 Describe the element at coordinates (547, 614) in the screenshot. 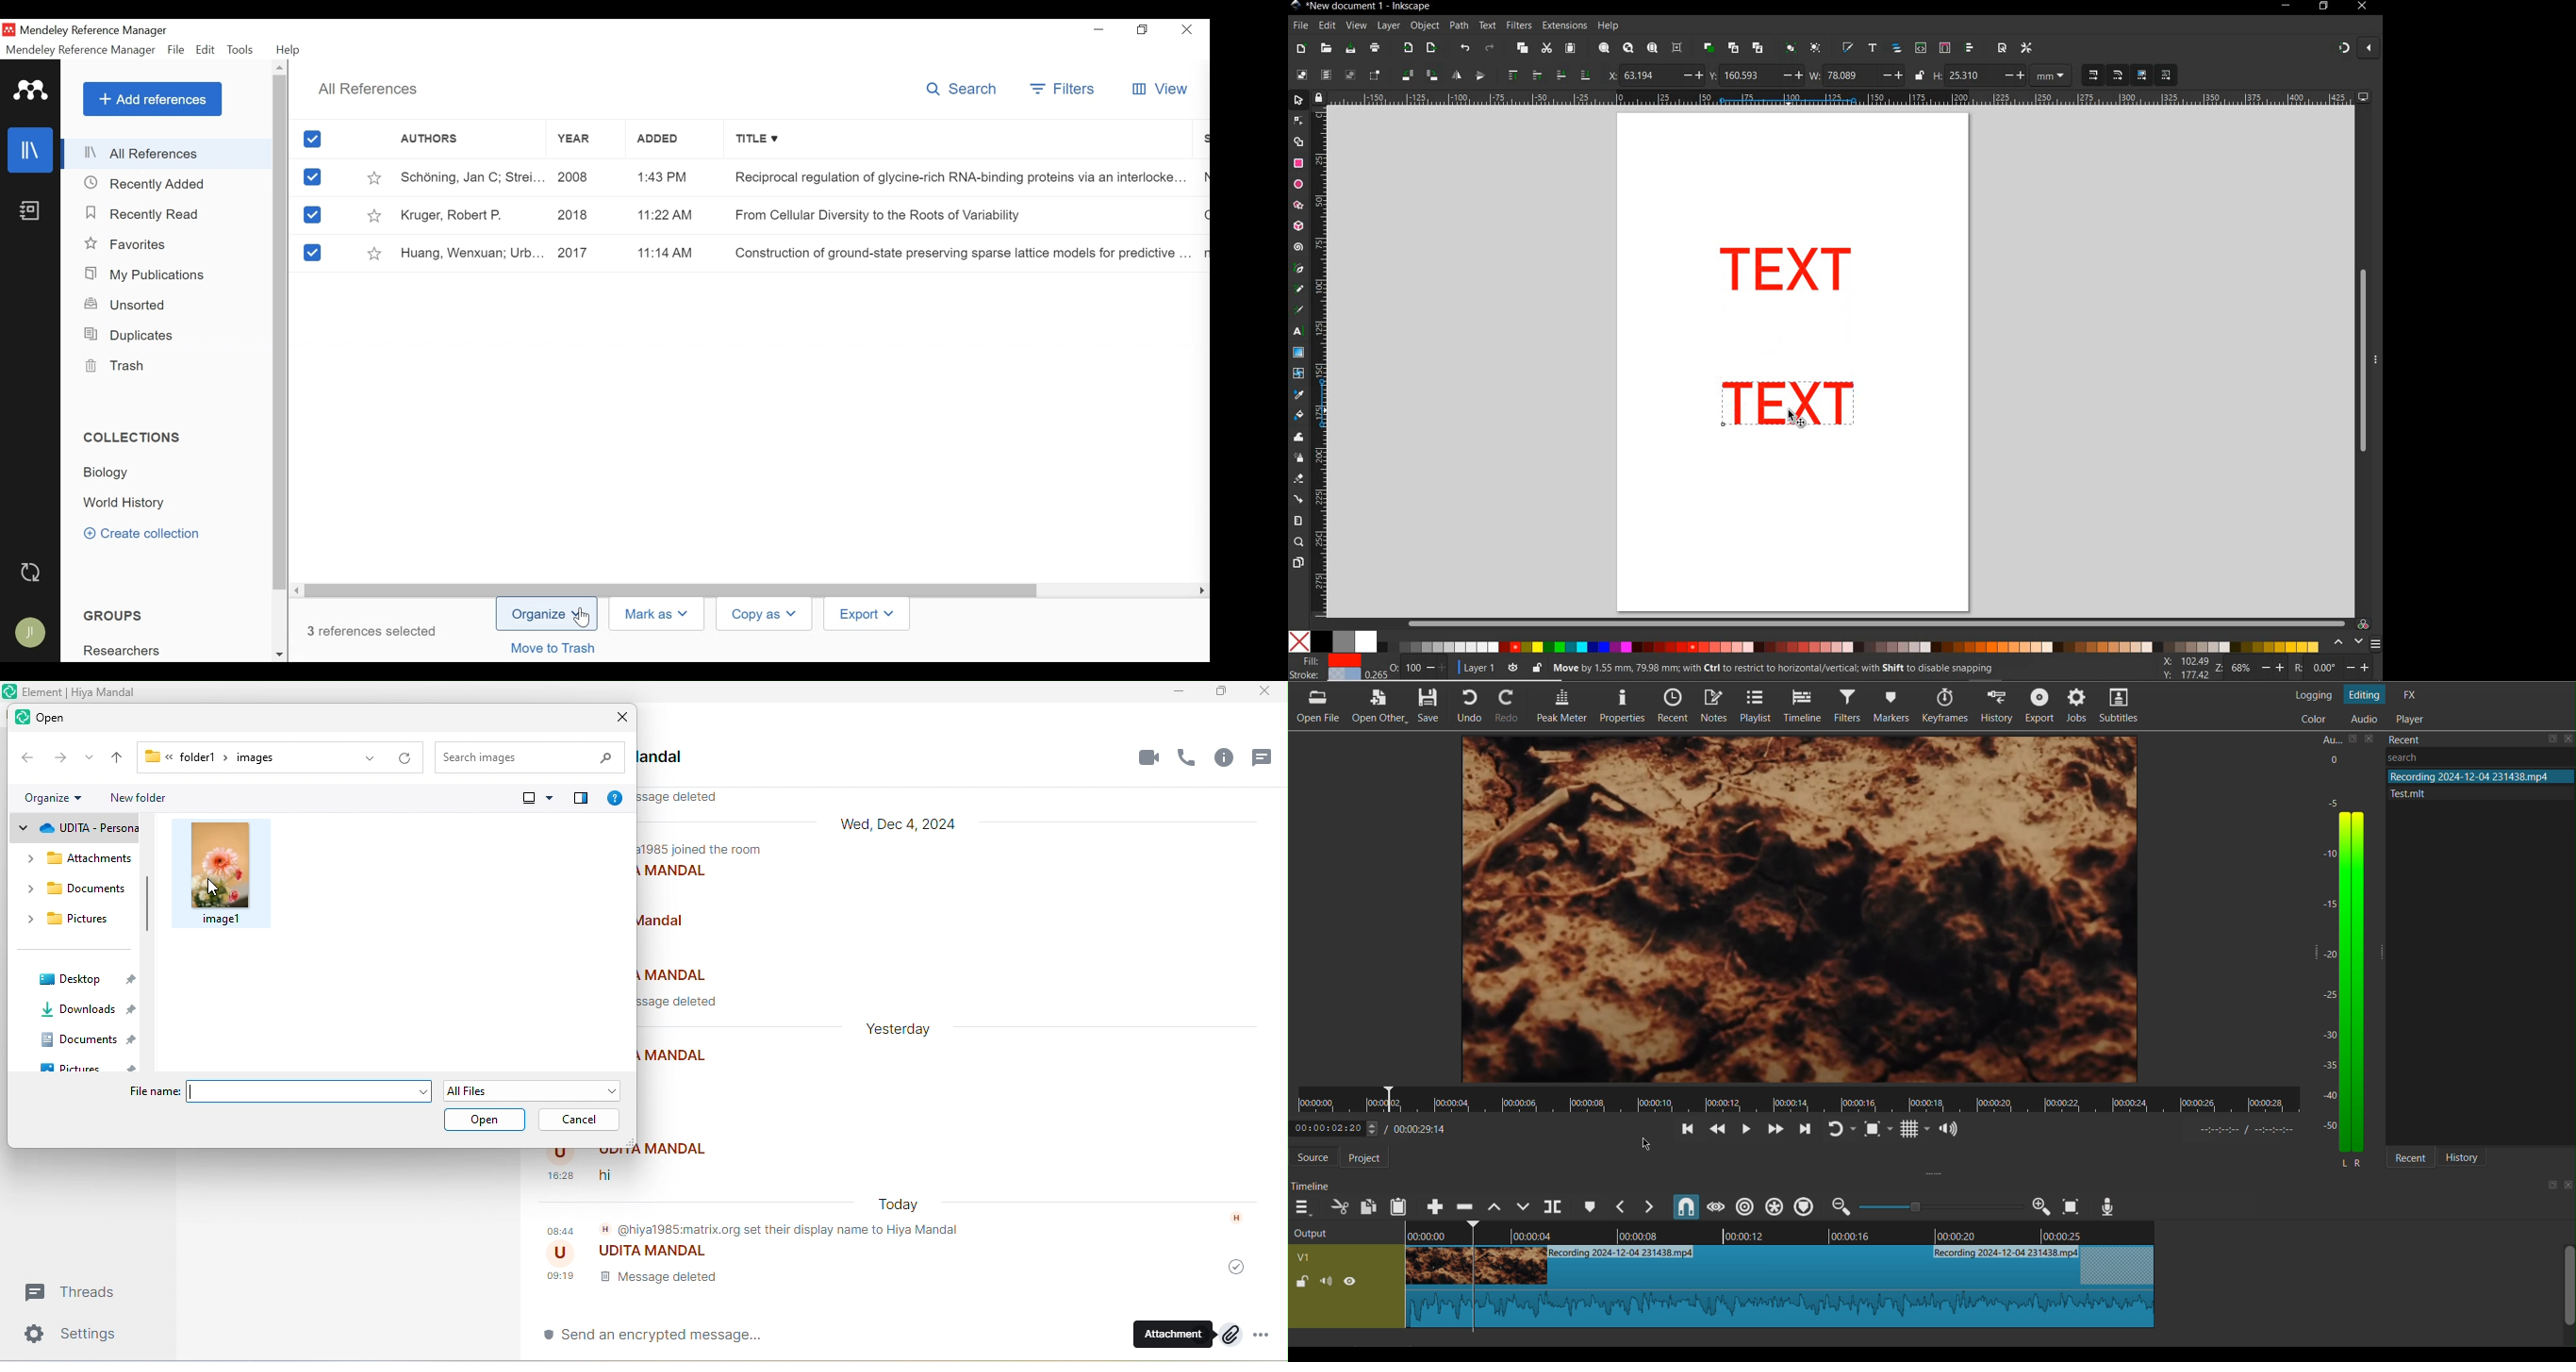

I see `Organize` at that location.